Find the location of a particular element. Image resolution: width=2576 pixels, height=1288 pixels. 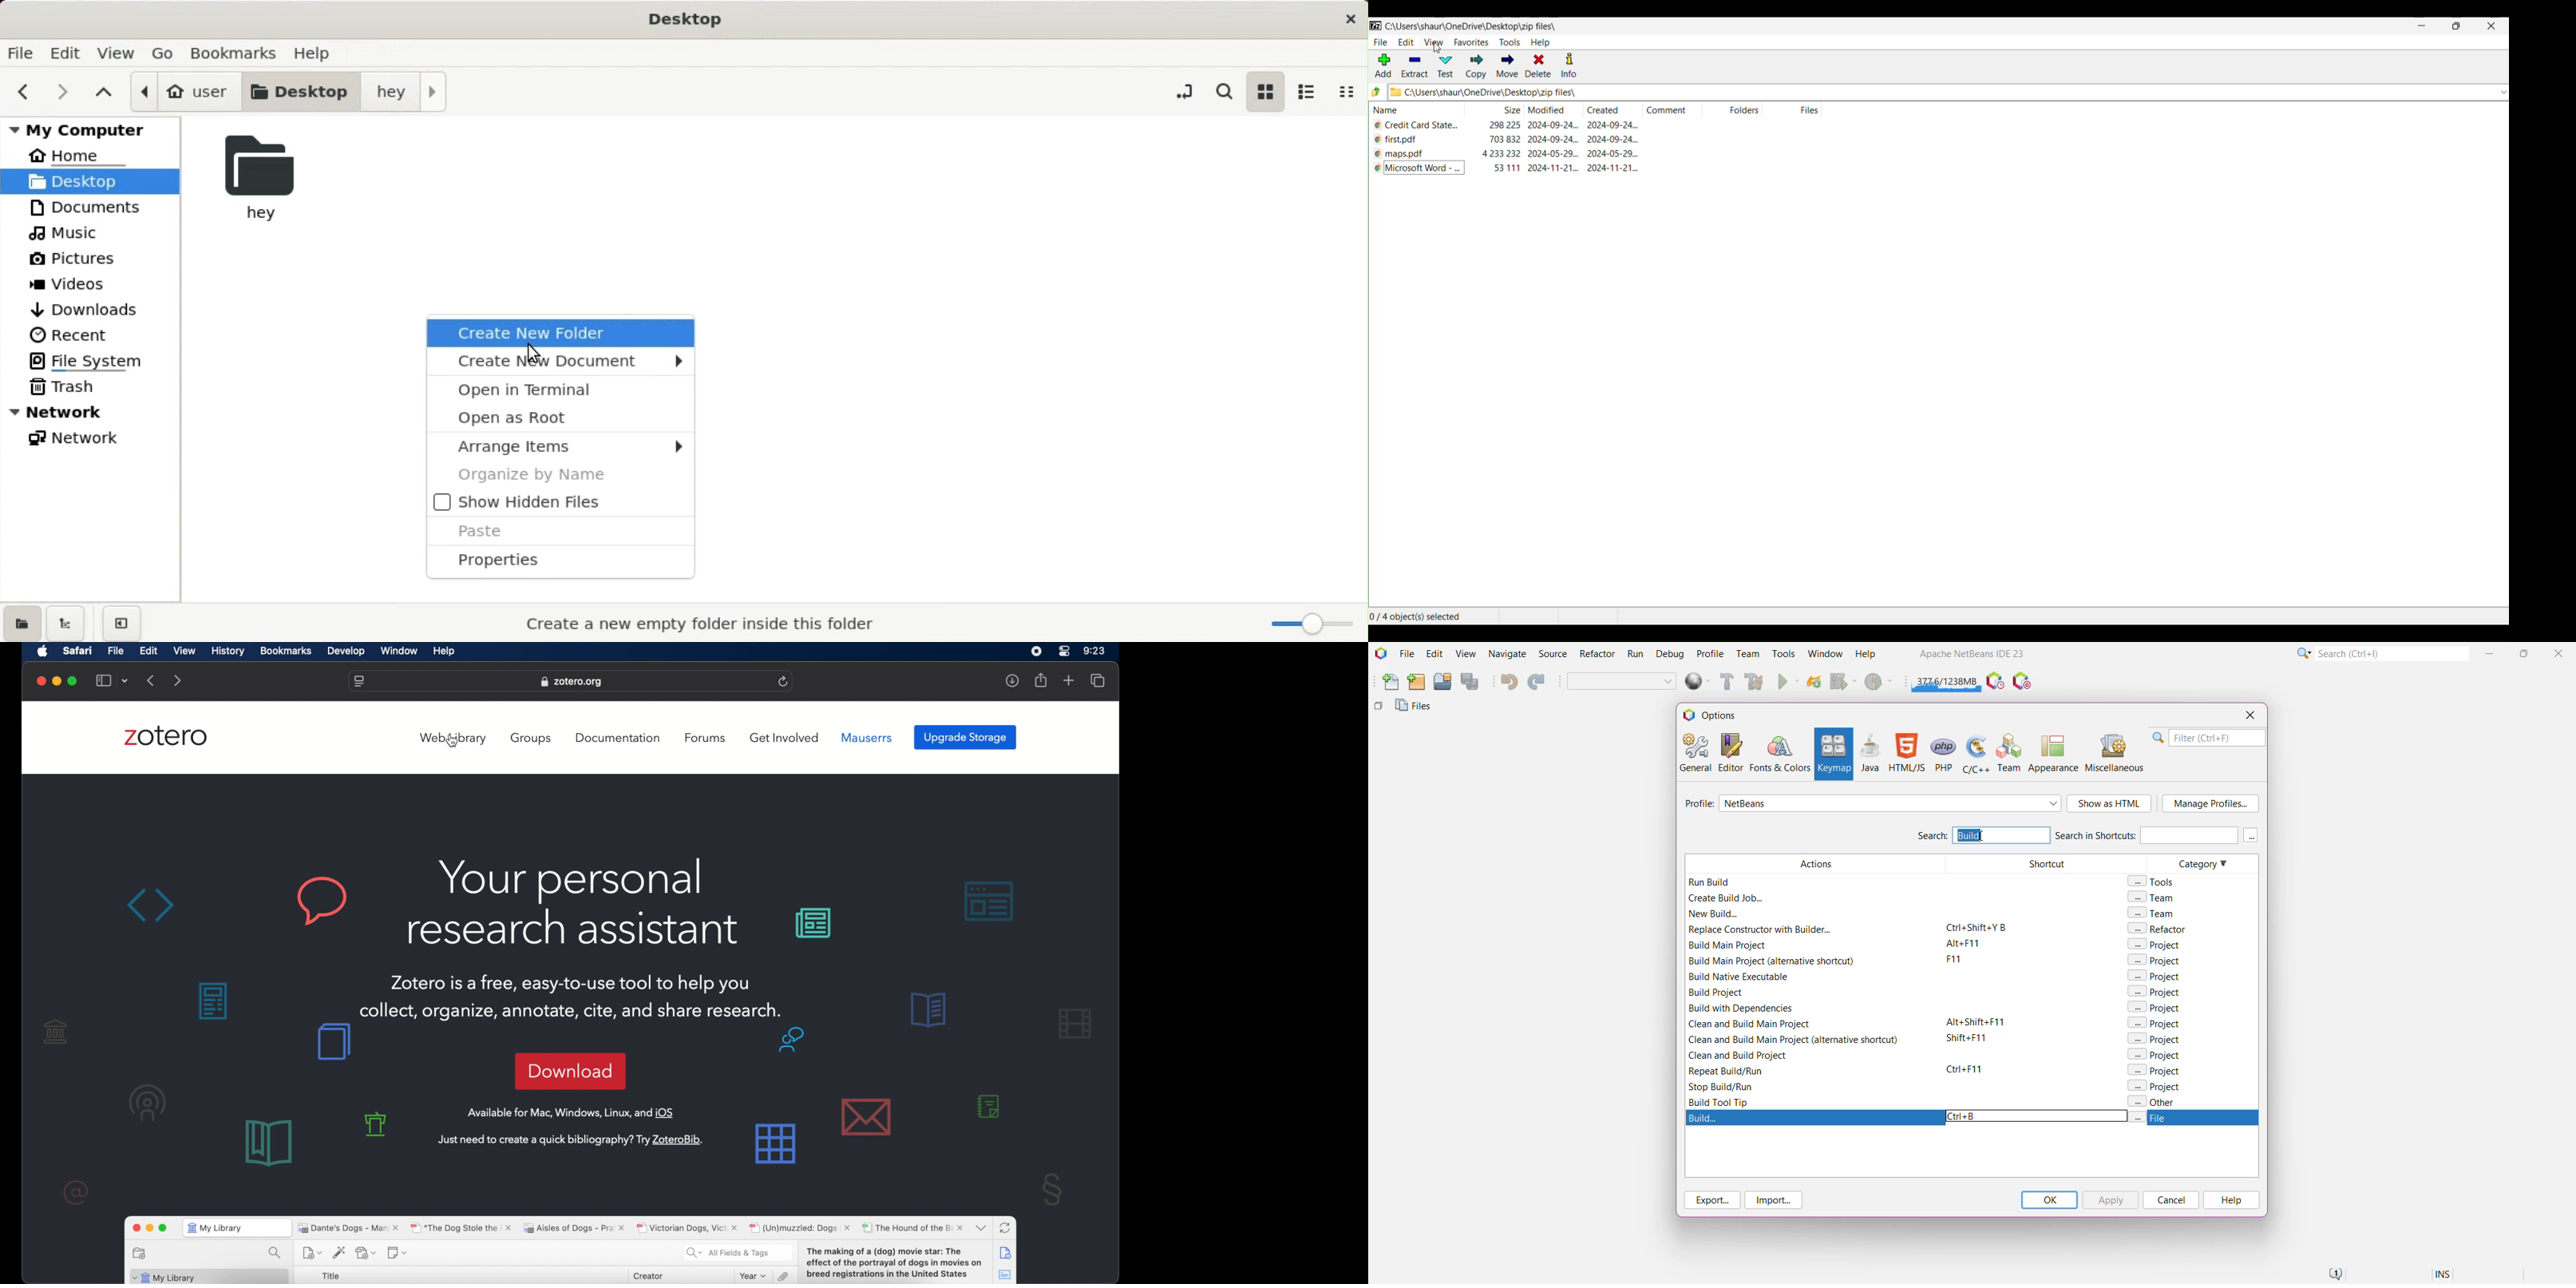

size of file is located at coordinates (1506, 140).